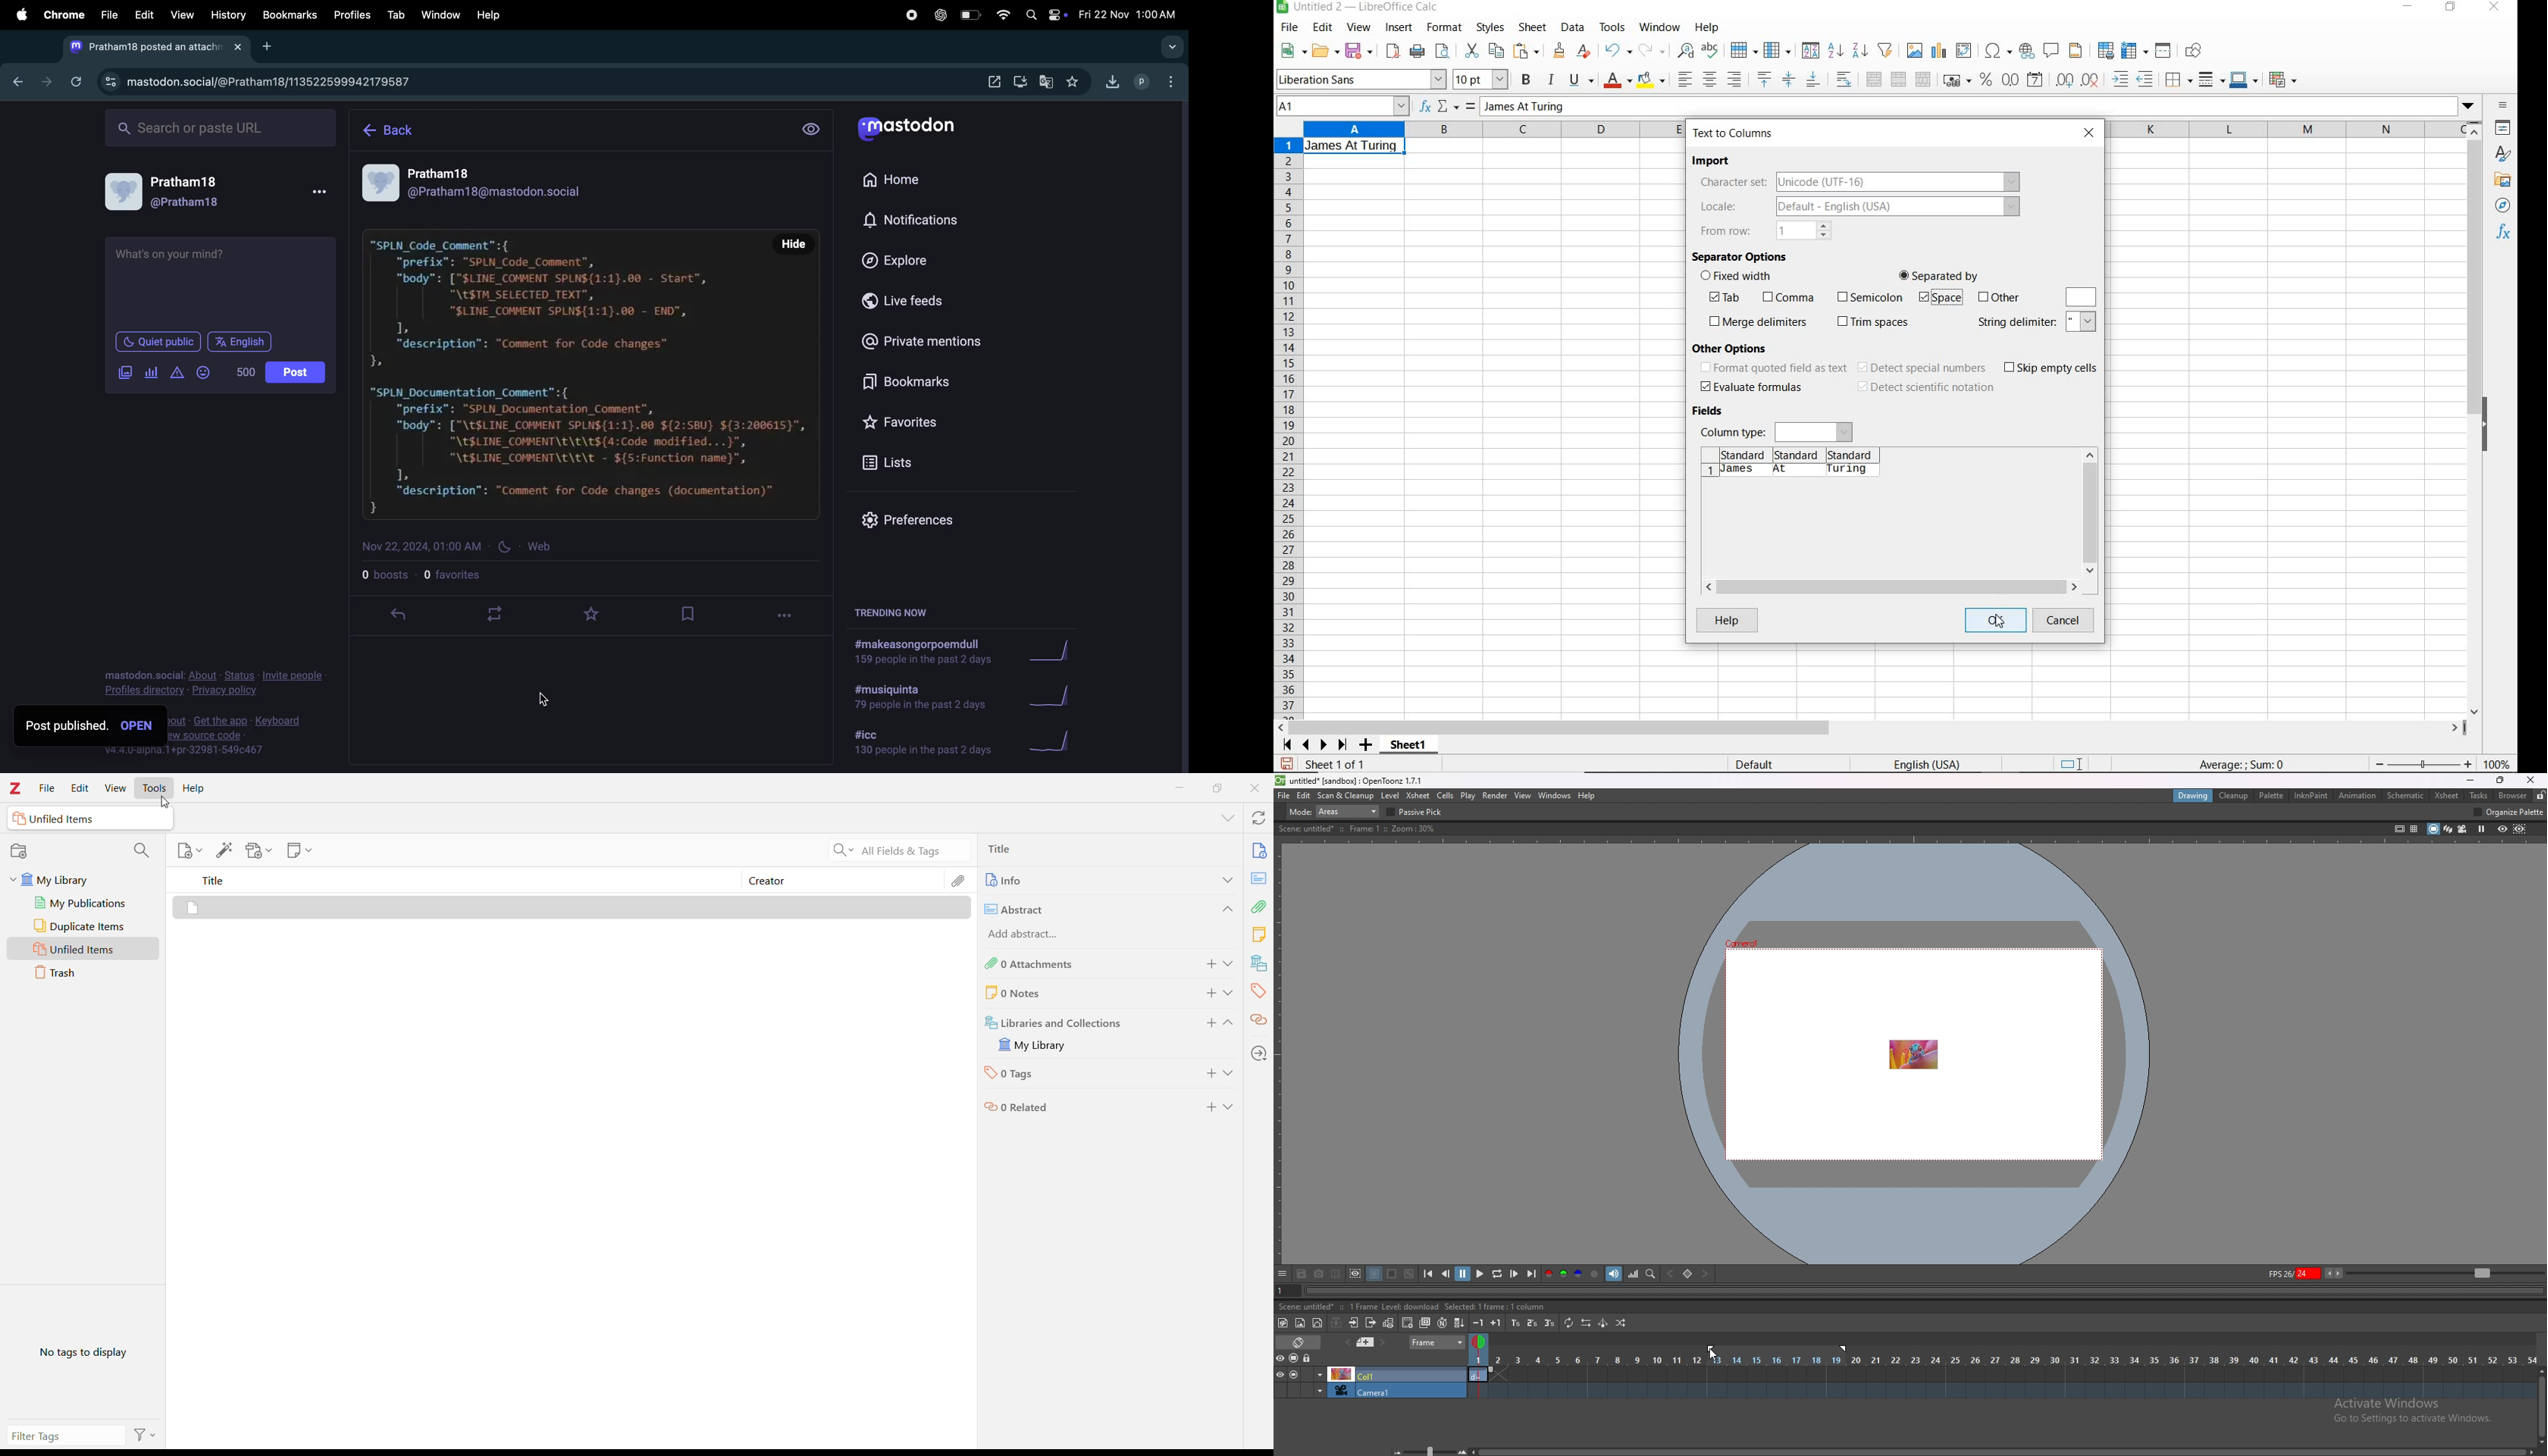 The width and height of the screenshot is (2548, 1456). Describe the element at coordinates (2002, 624) in the screenshot. I see `cursor` at that location.